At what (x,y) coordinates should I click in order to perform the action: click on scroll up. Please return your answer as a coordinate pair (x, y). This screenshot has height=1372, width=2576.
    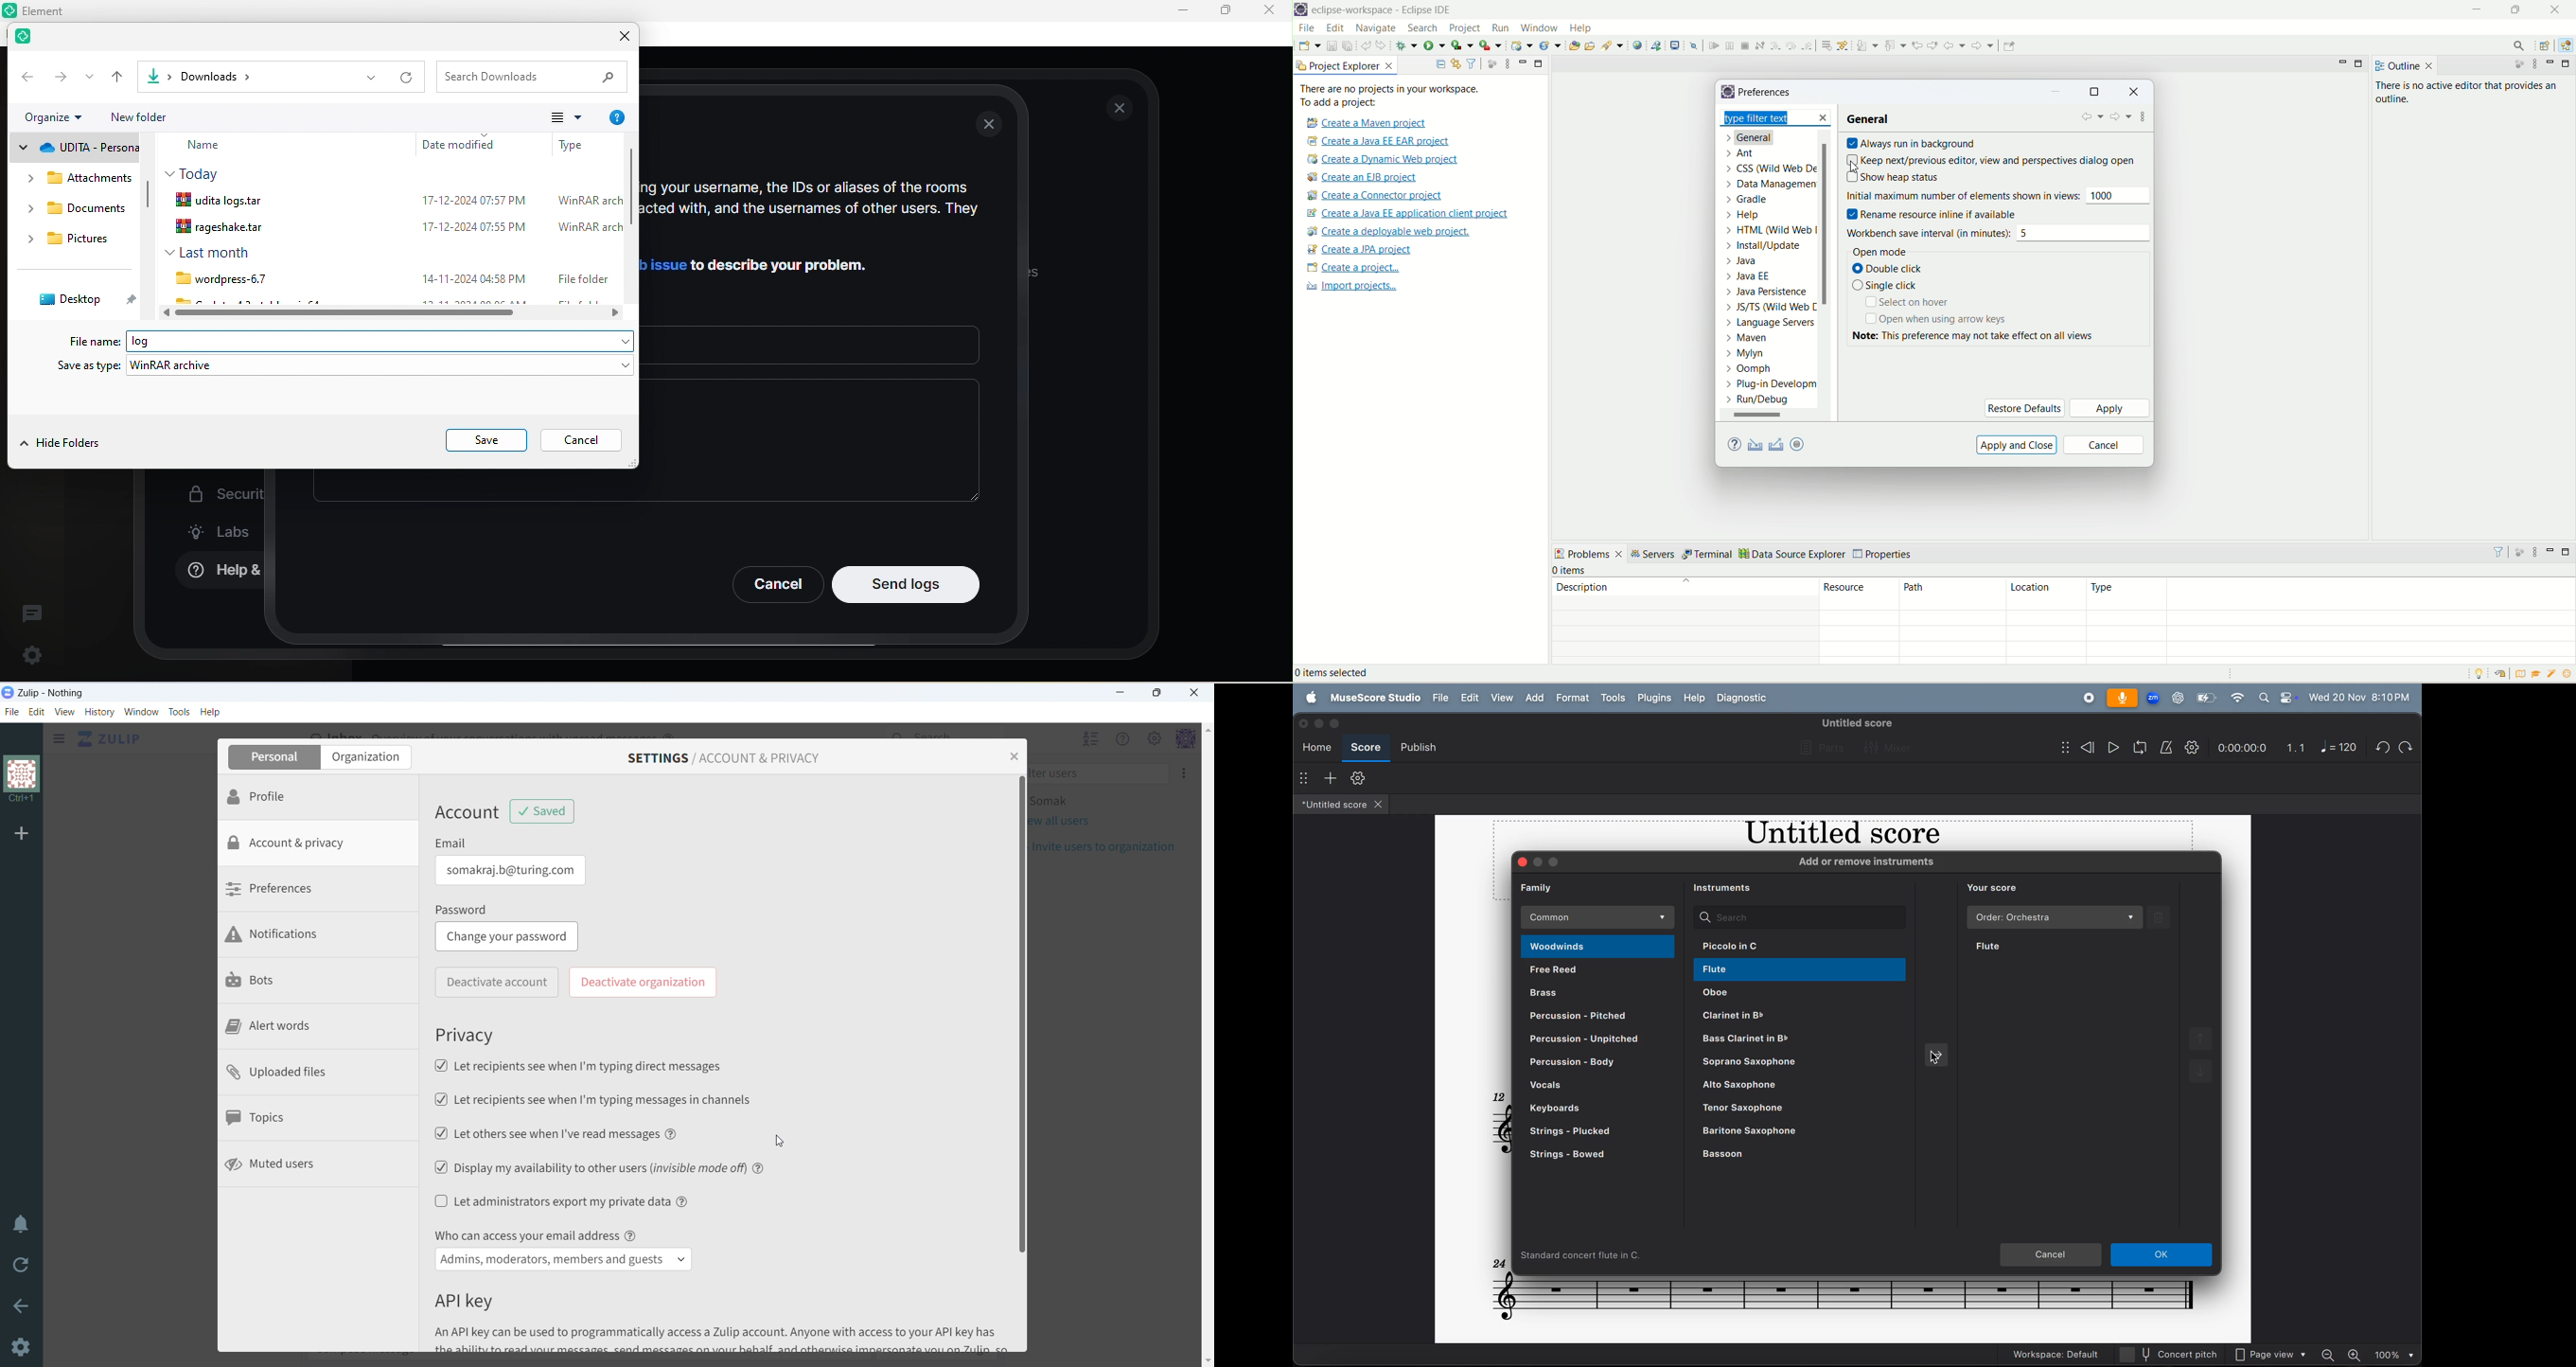
    Looking at the image, I should click on (1207, 732).